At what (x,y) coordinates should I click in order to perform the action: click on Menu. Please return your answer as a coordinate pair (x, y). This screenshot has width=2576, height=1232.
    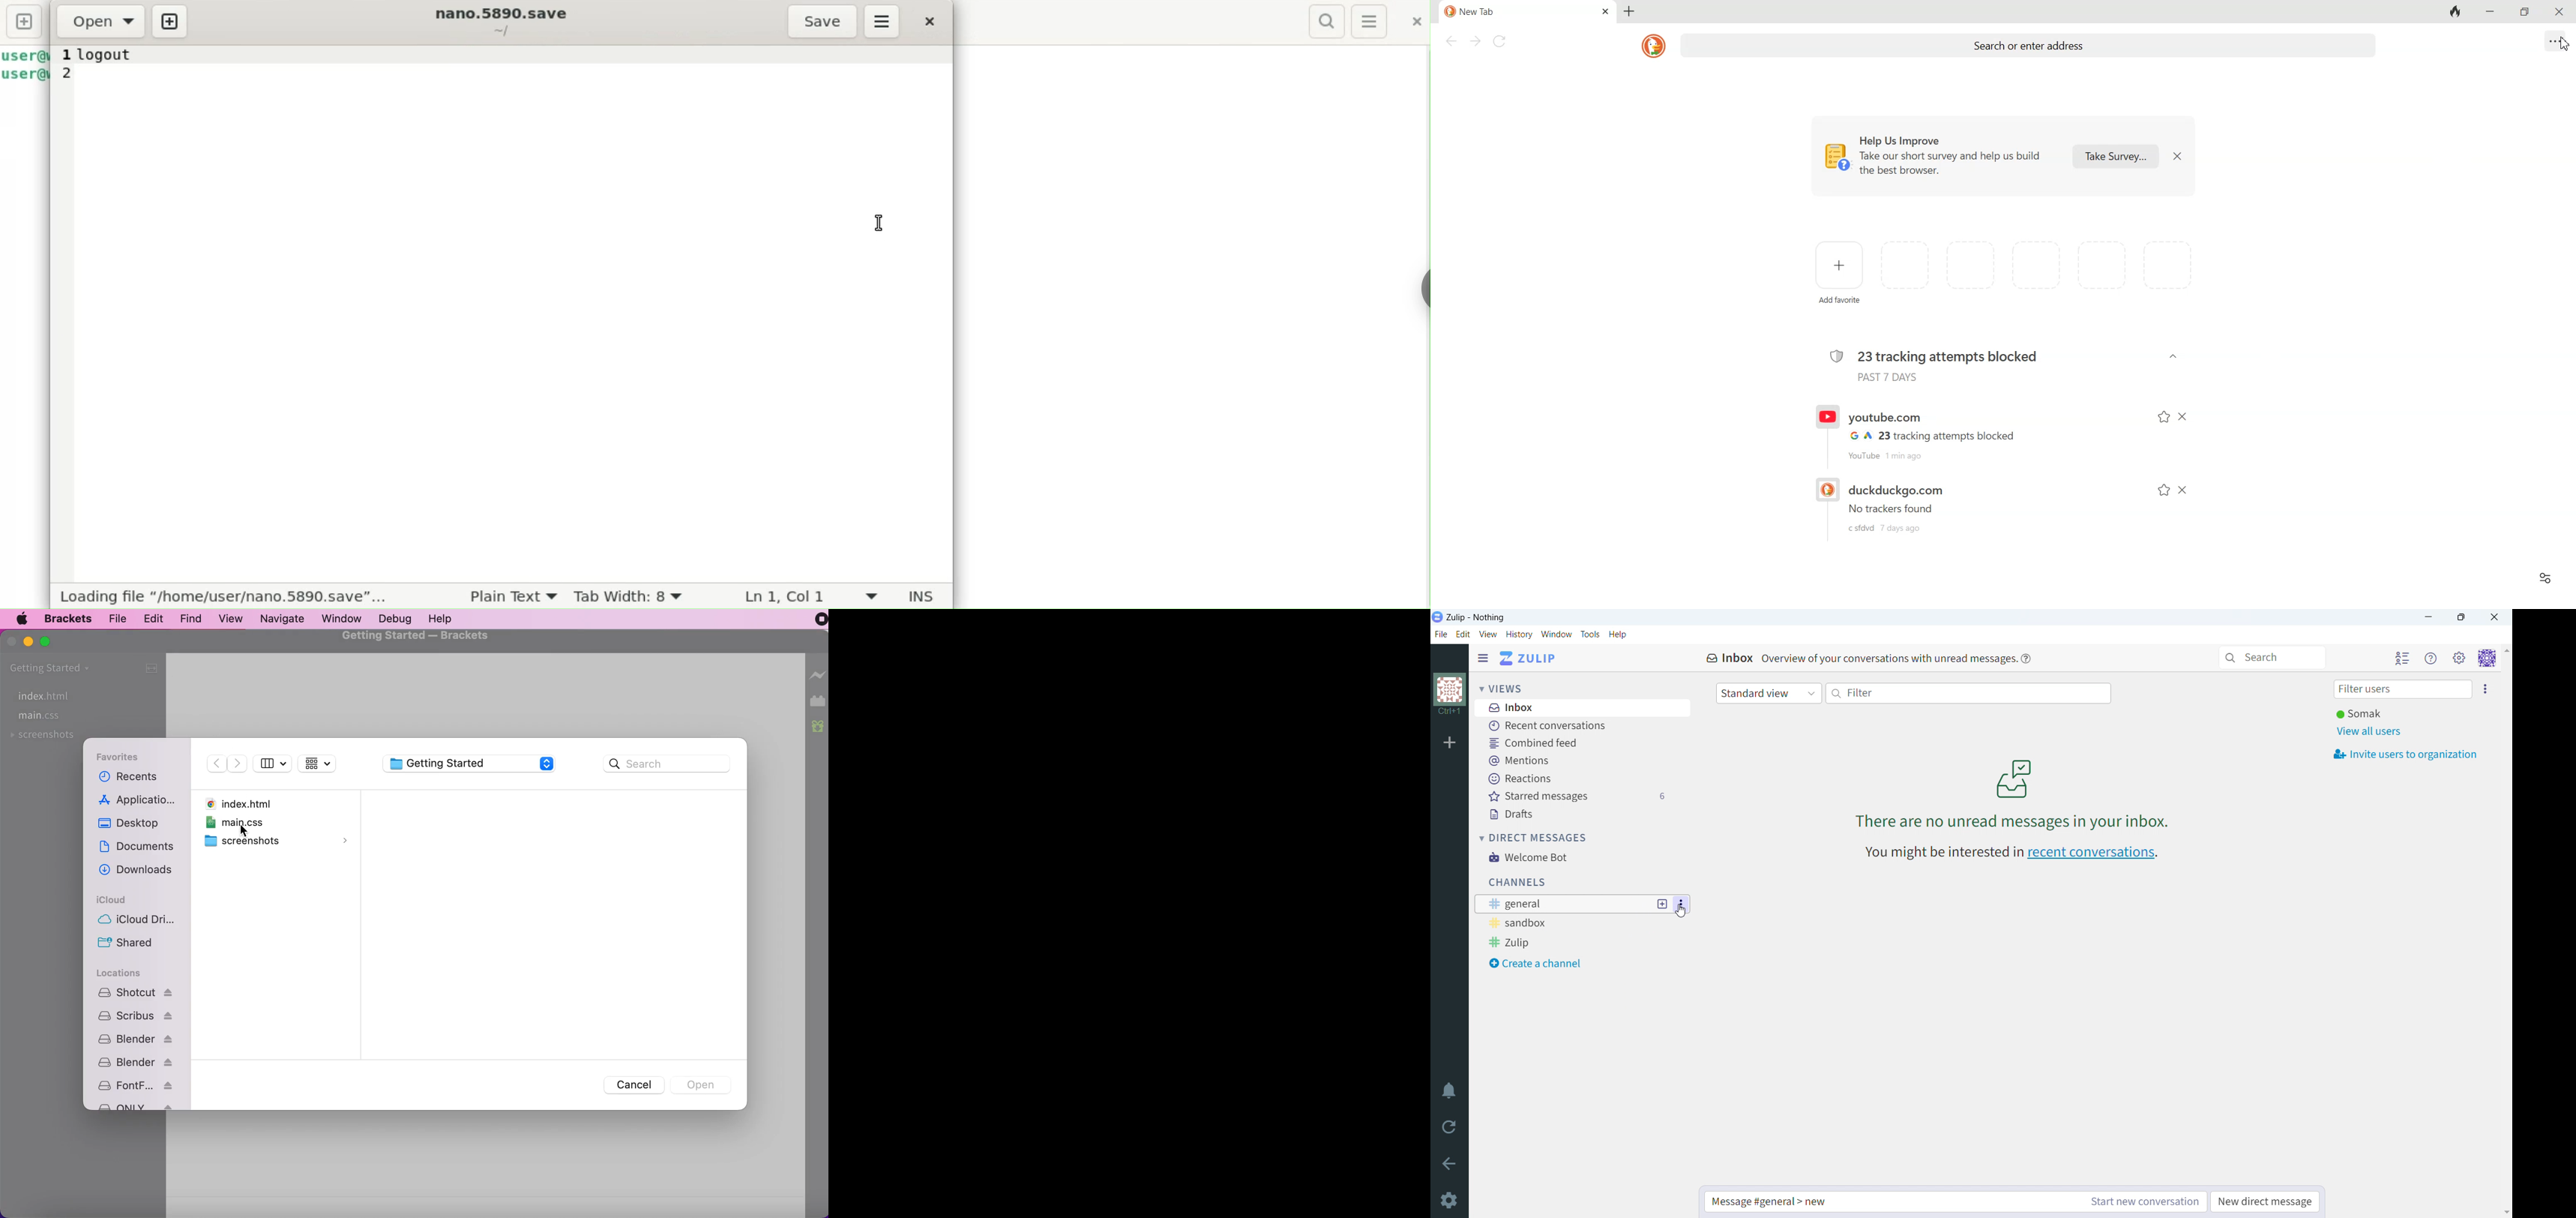
    Looking at the image, I should click on (885, 22).